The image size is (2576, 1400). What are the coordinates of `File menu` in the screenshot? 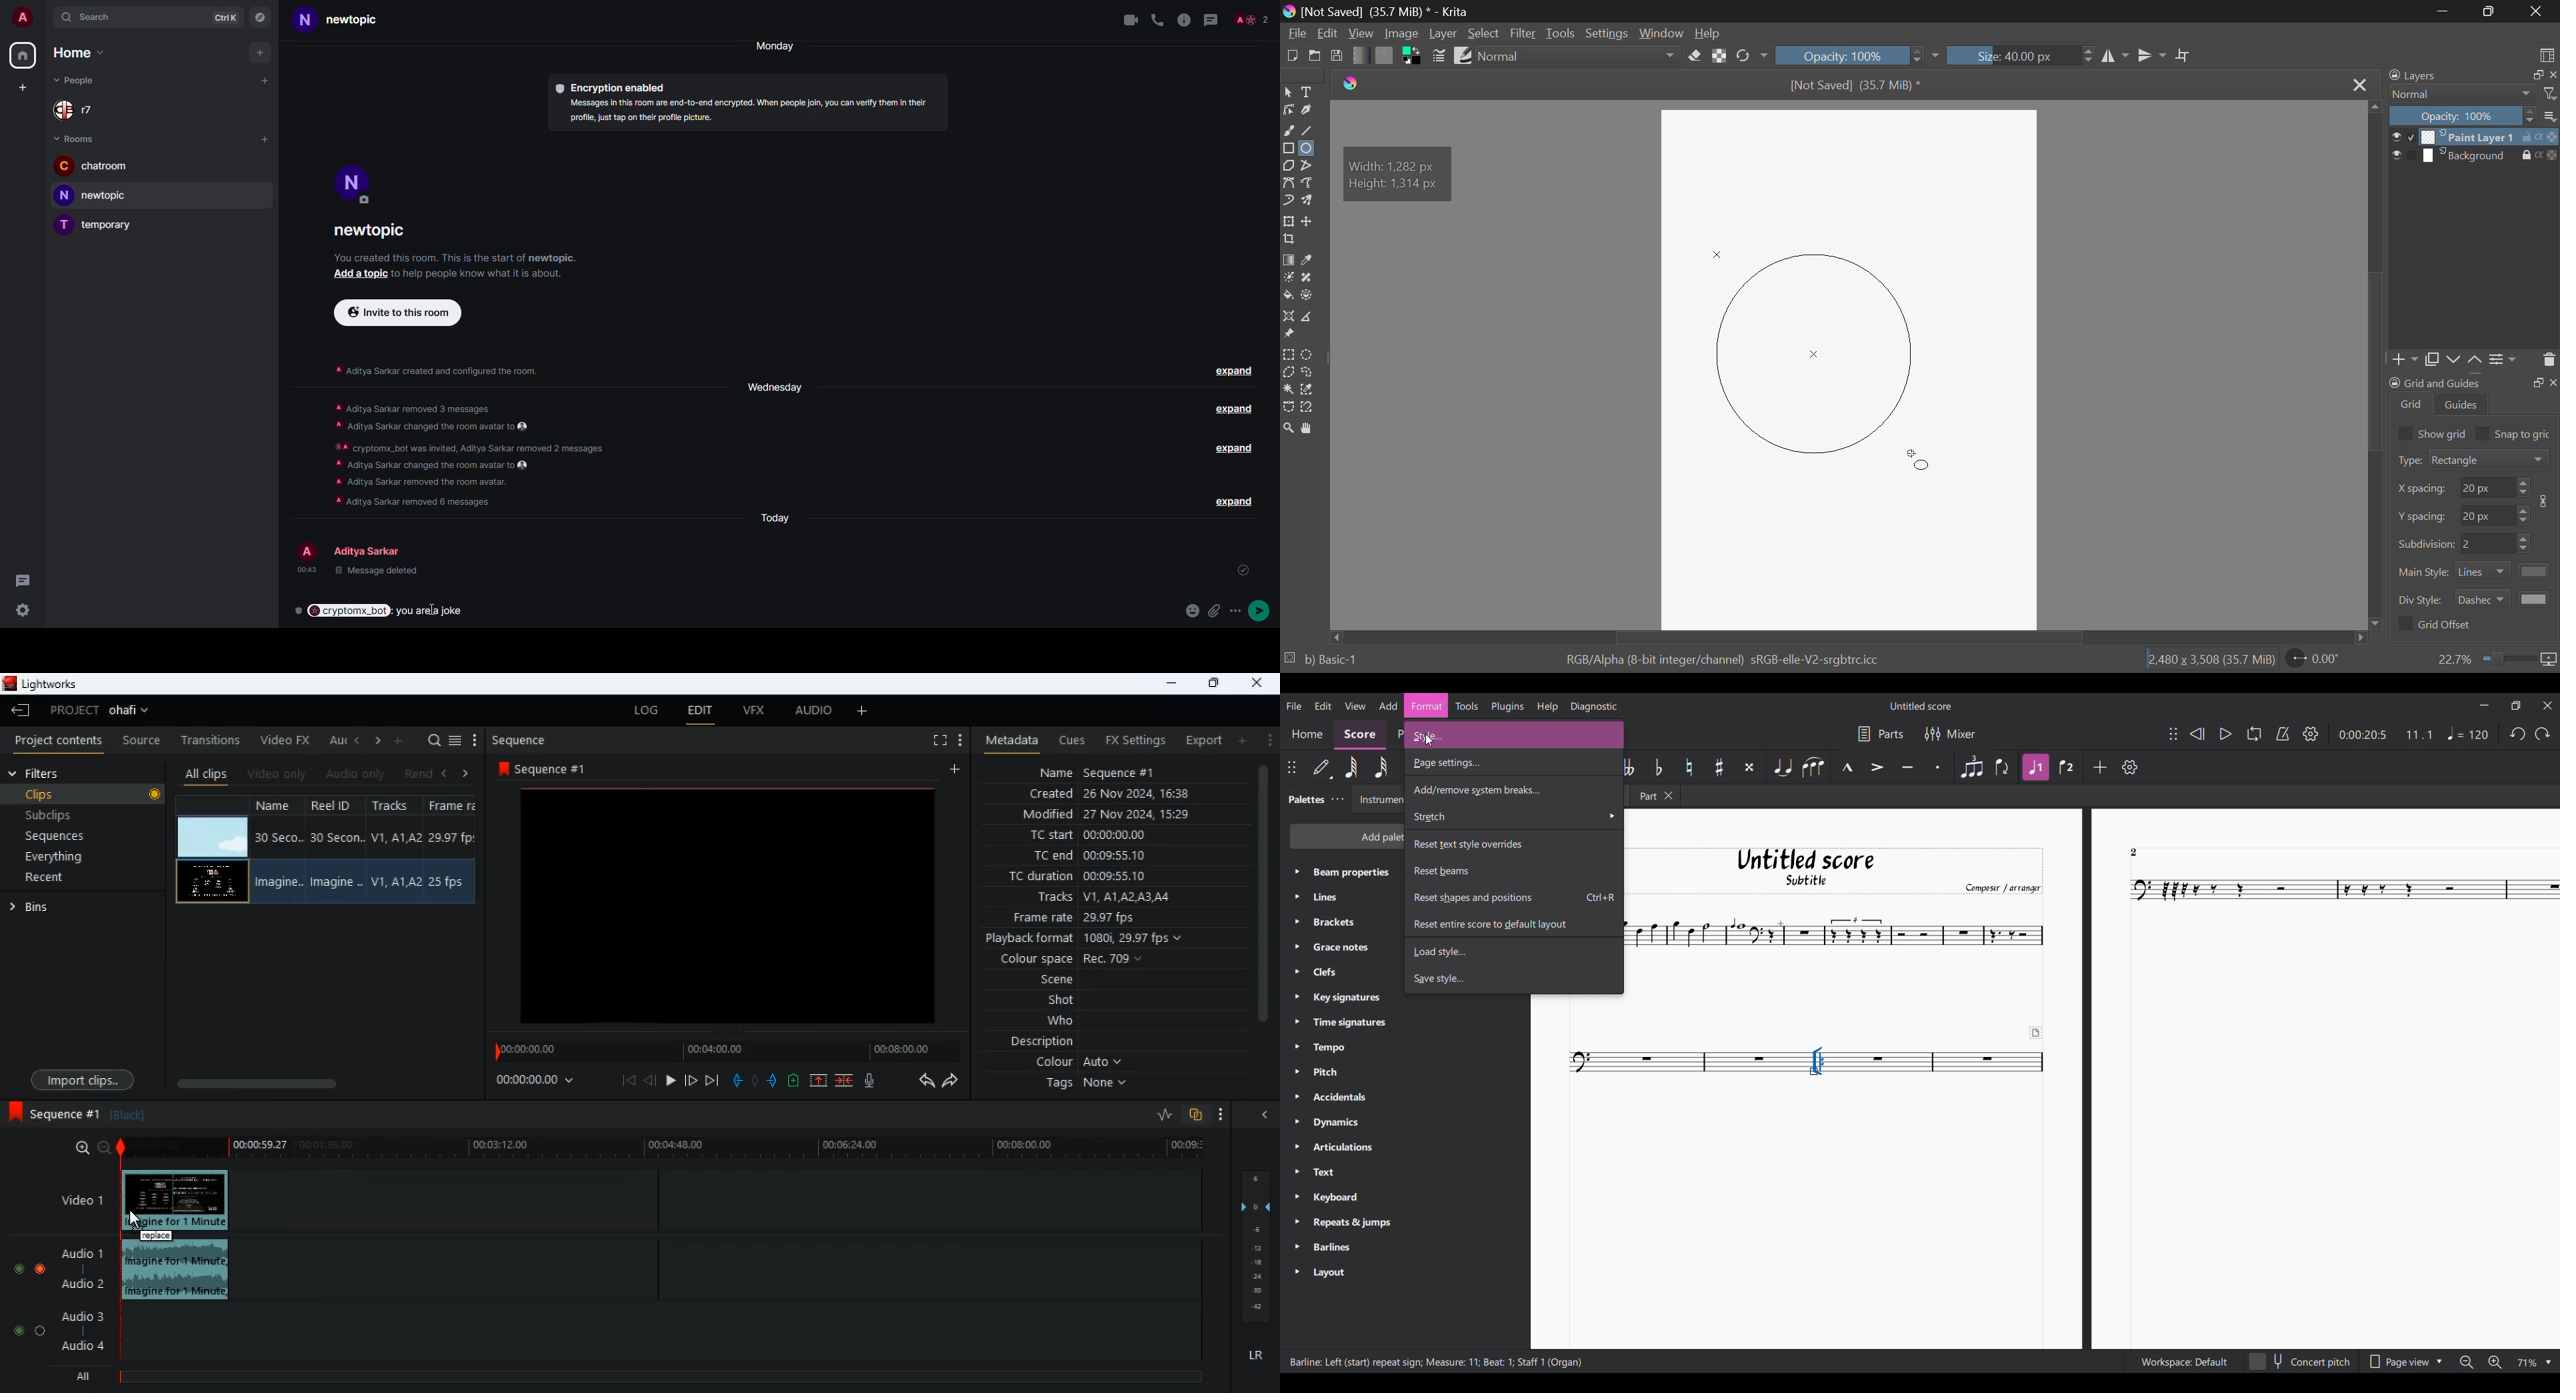 It's located at (1294, 706).